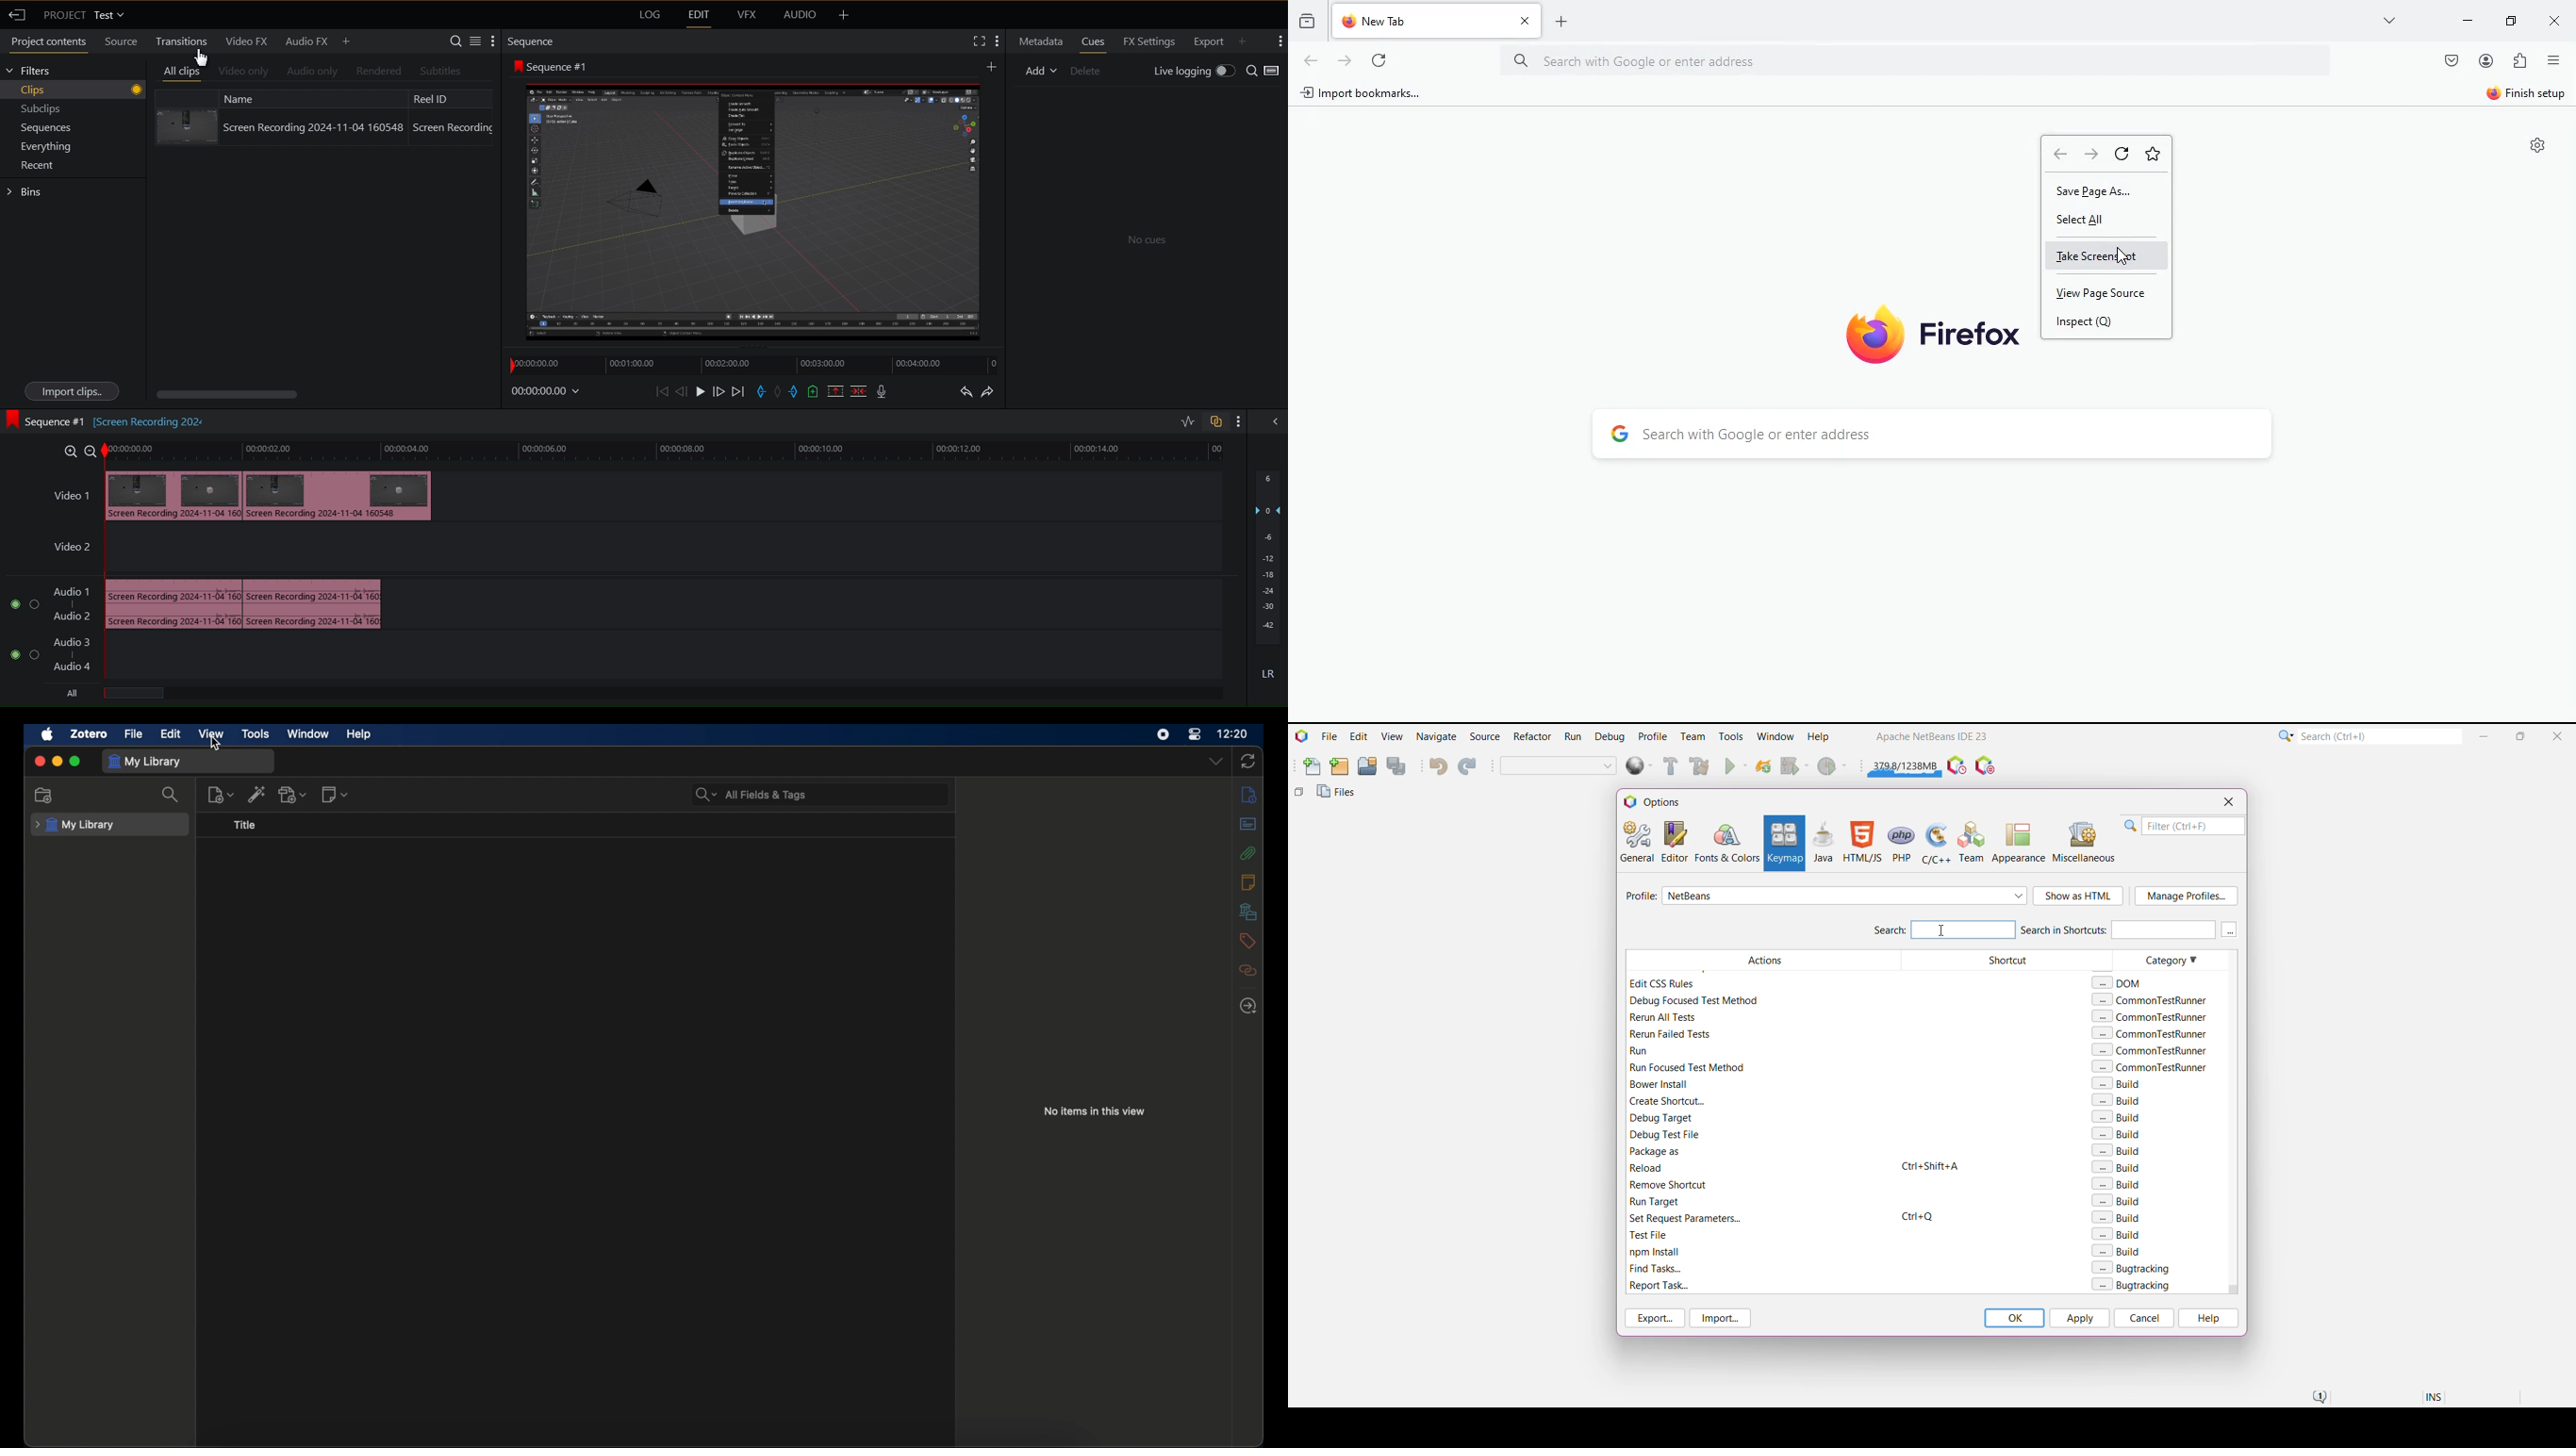 The image size is (2576, 1456). Describe the element at coordinates (1248, 761) in the screenshot. I see `sync` at that location.